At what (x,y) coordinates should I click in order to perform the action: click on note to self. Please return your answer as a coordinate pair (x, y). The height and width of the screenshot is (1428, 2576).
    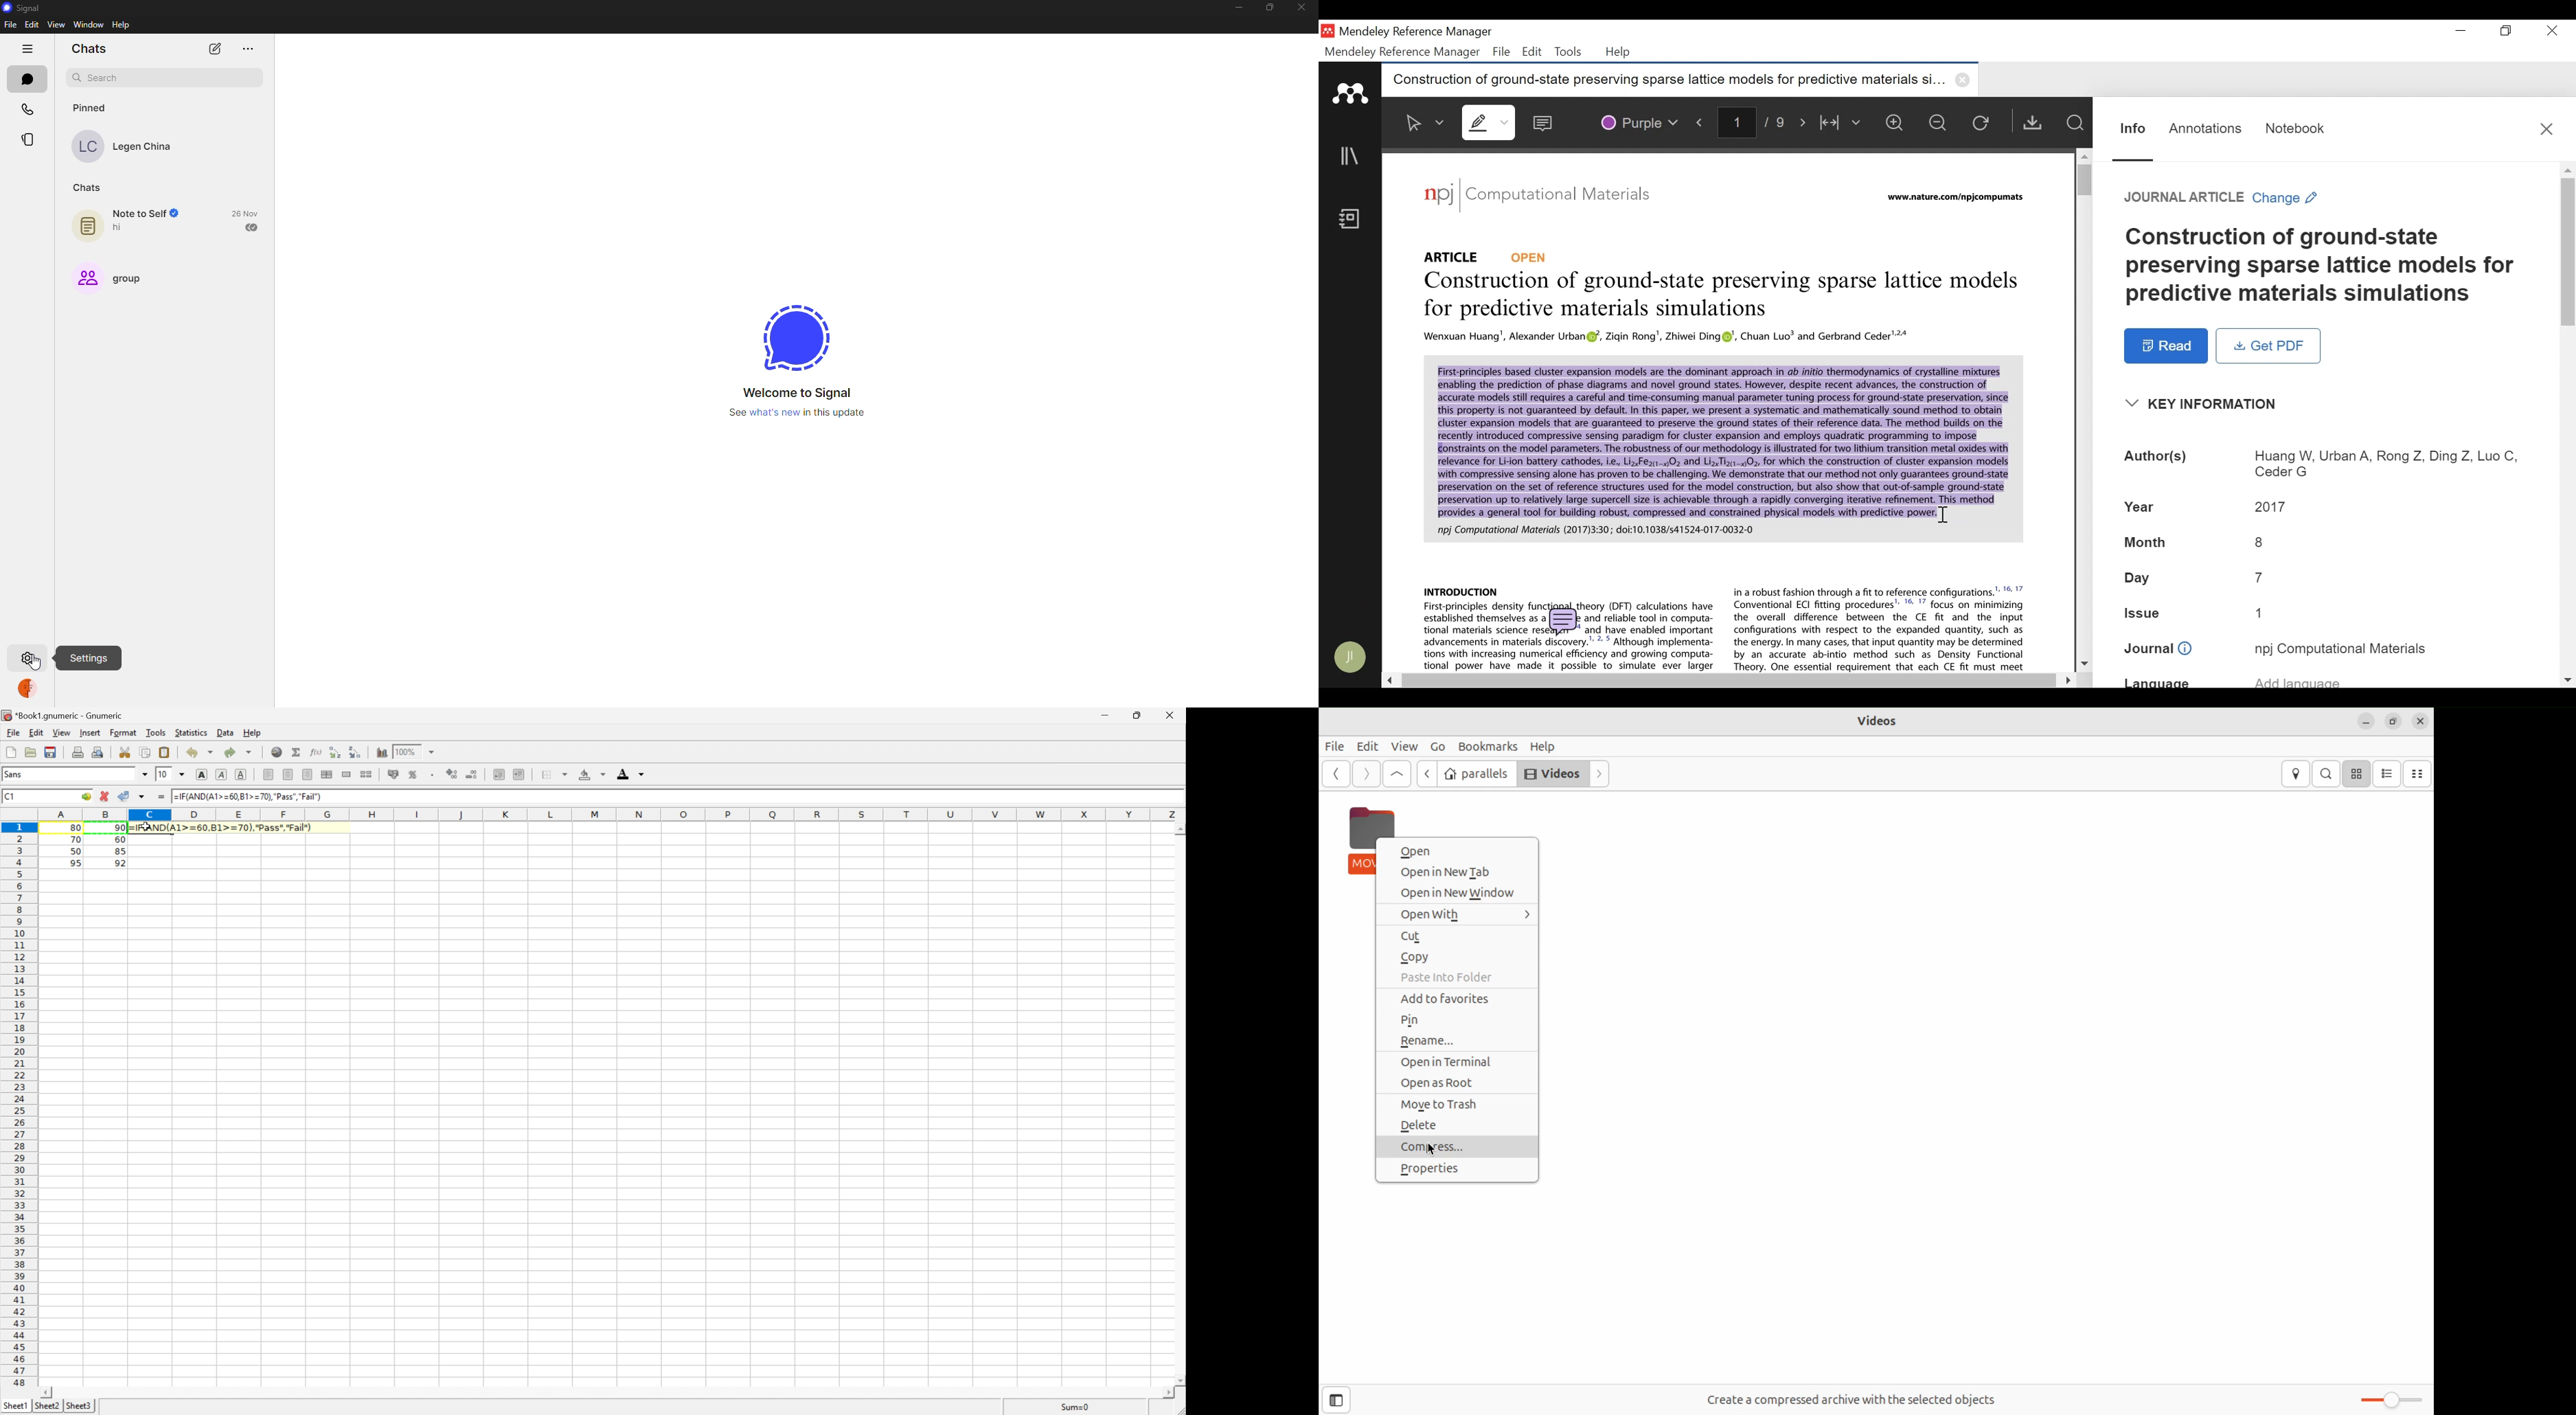
    Looking at the image, I should click on (131, 222).